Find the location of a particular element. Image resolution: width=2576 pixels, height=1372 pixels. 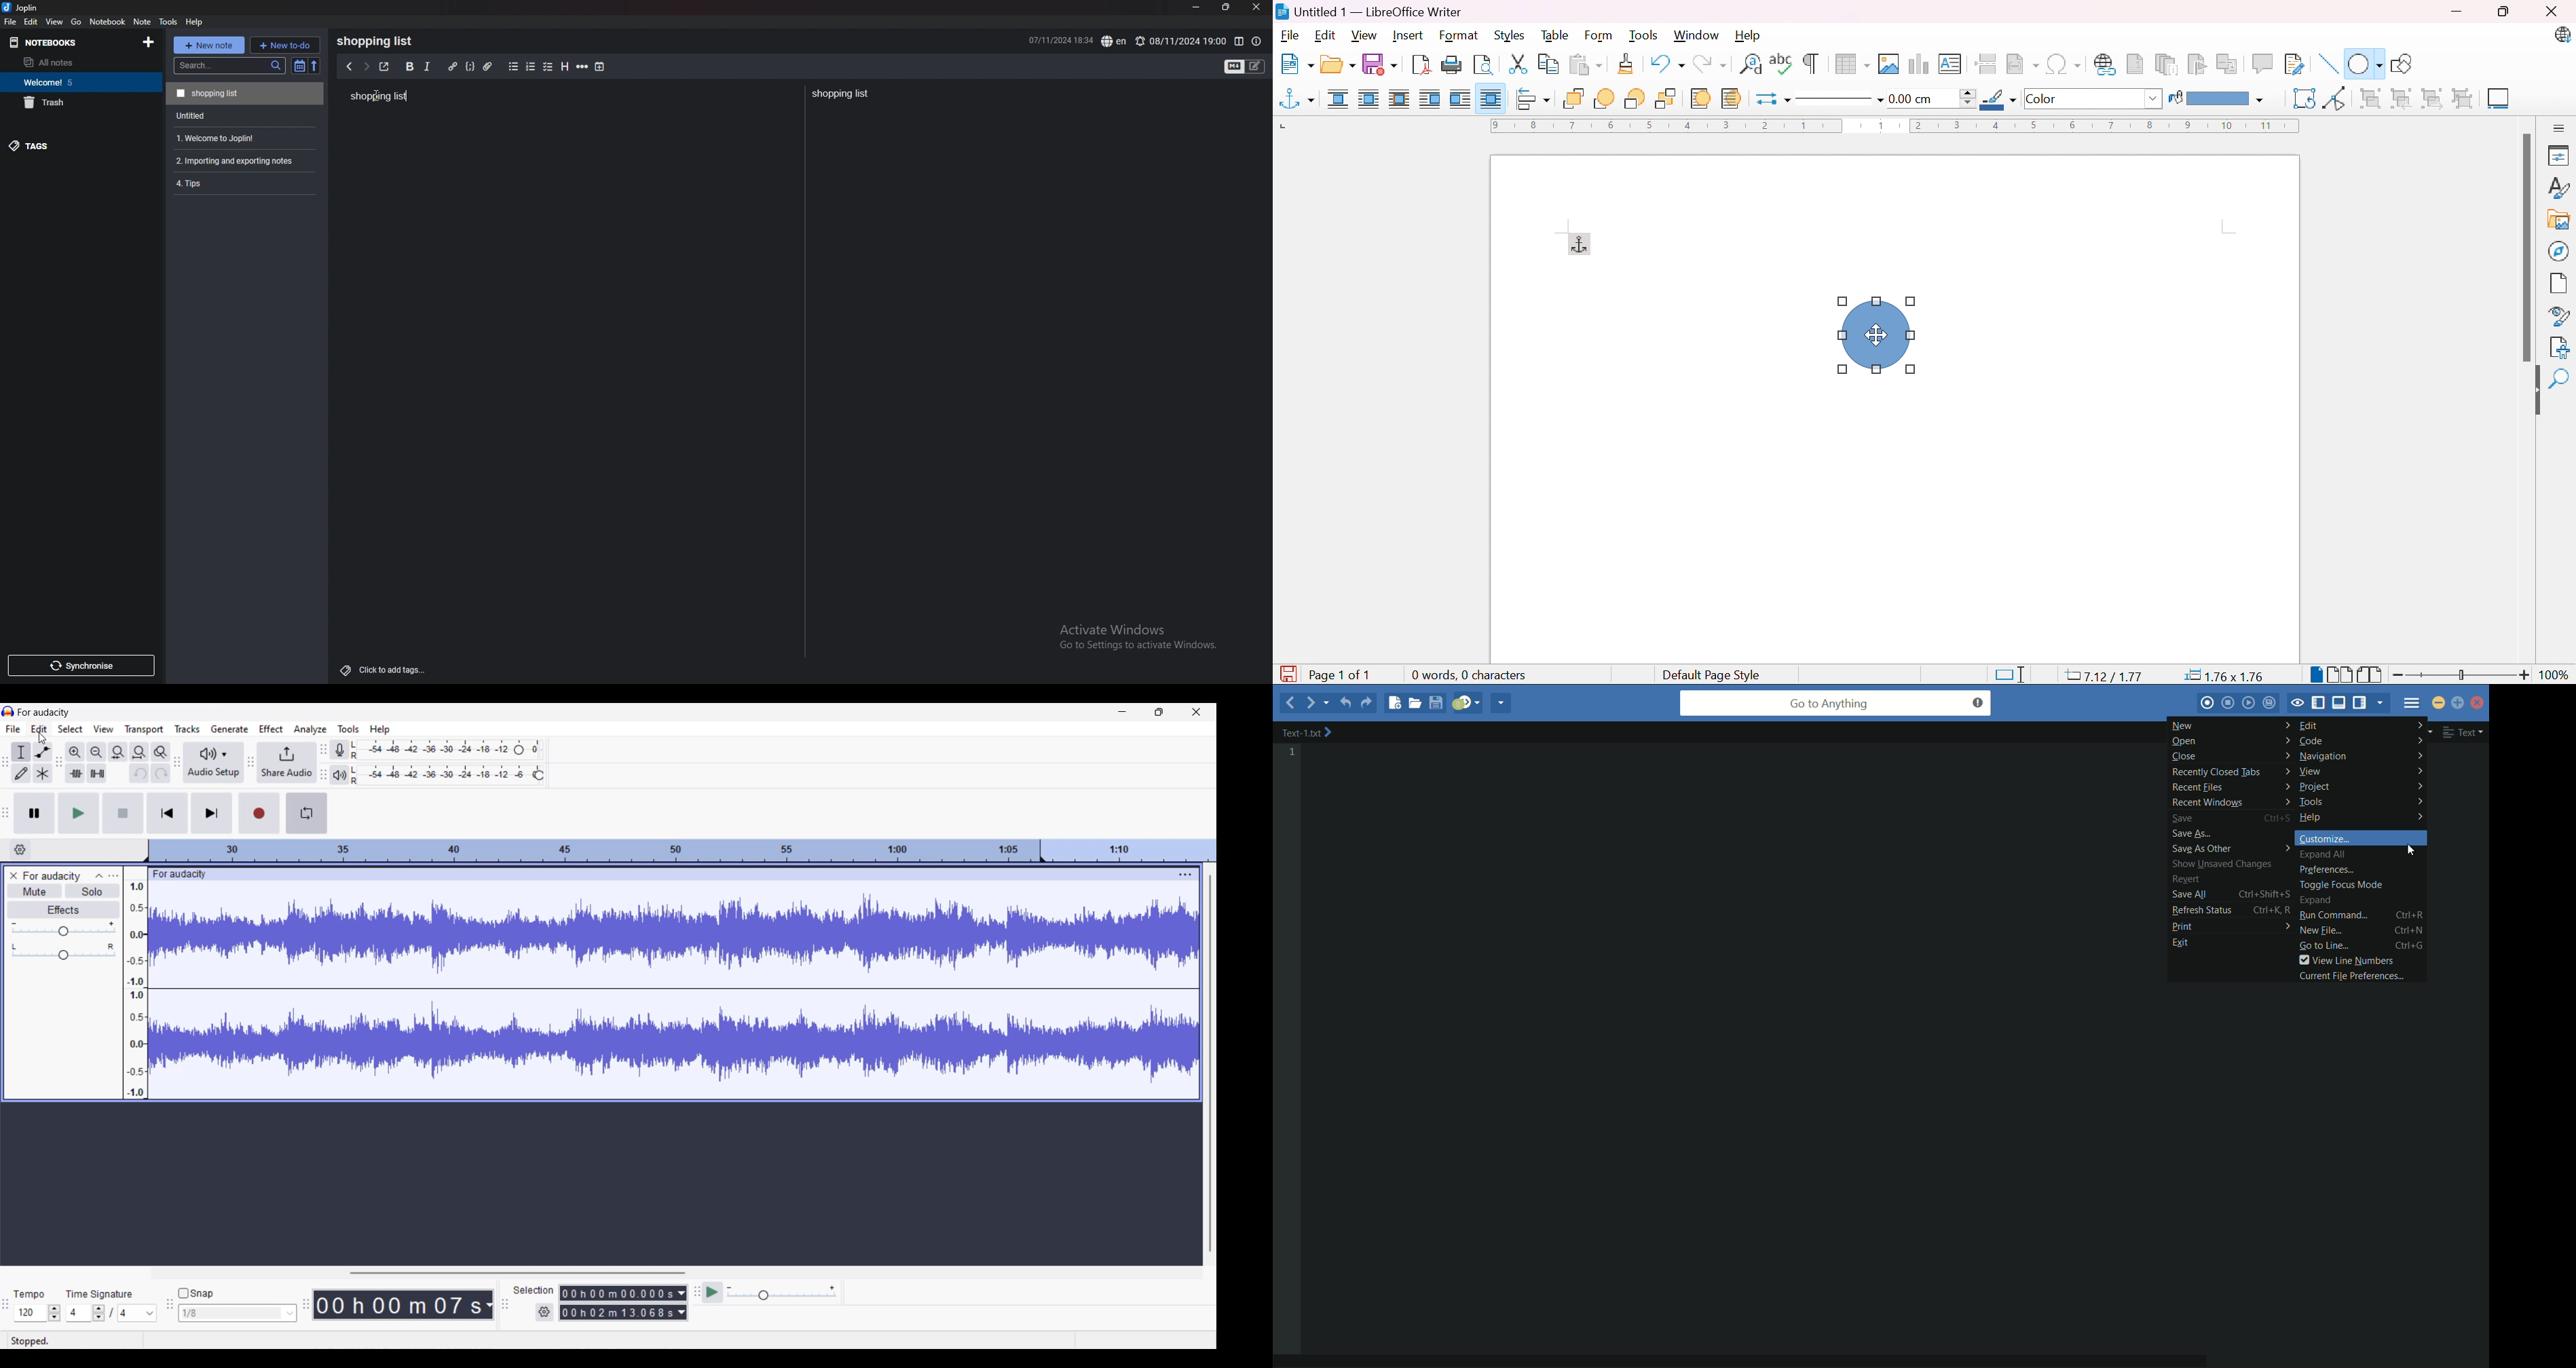

toggle sort order is located at coordinates (300, 66).